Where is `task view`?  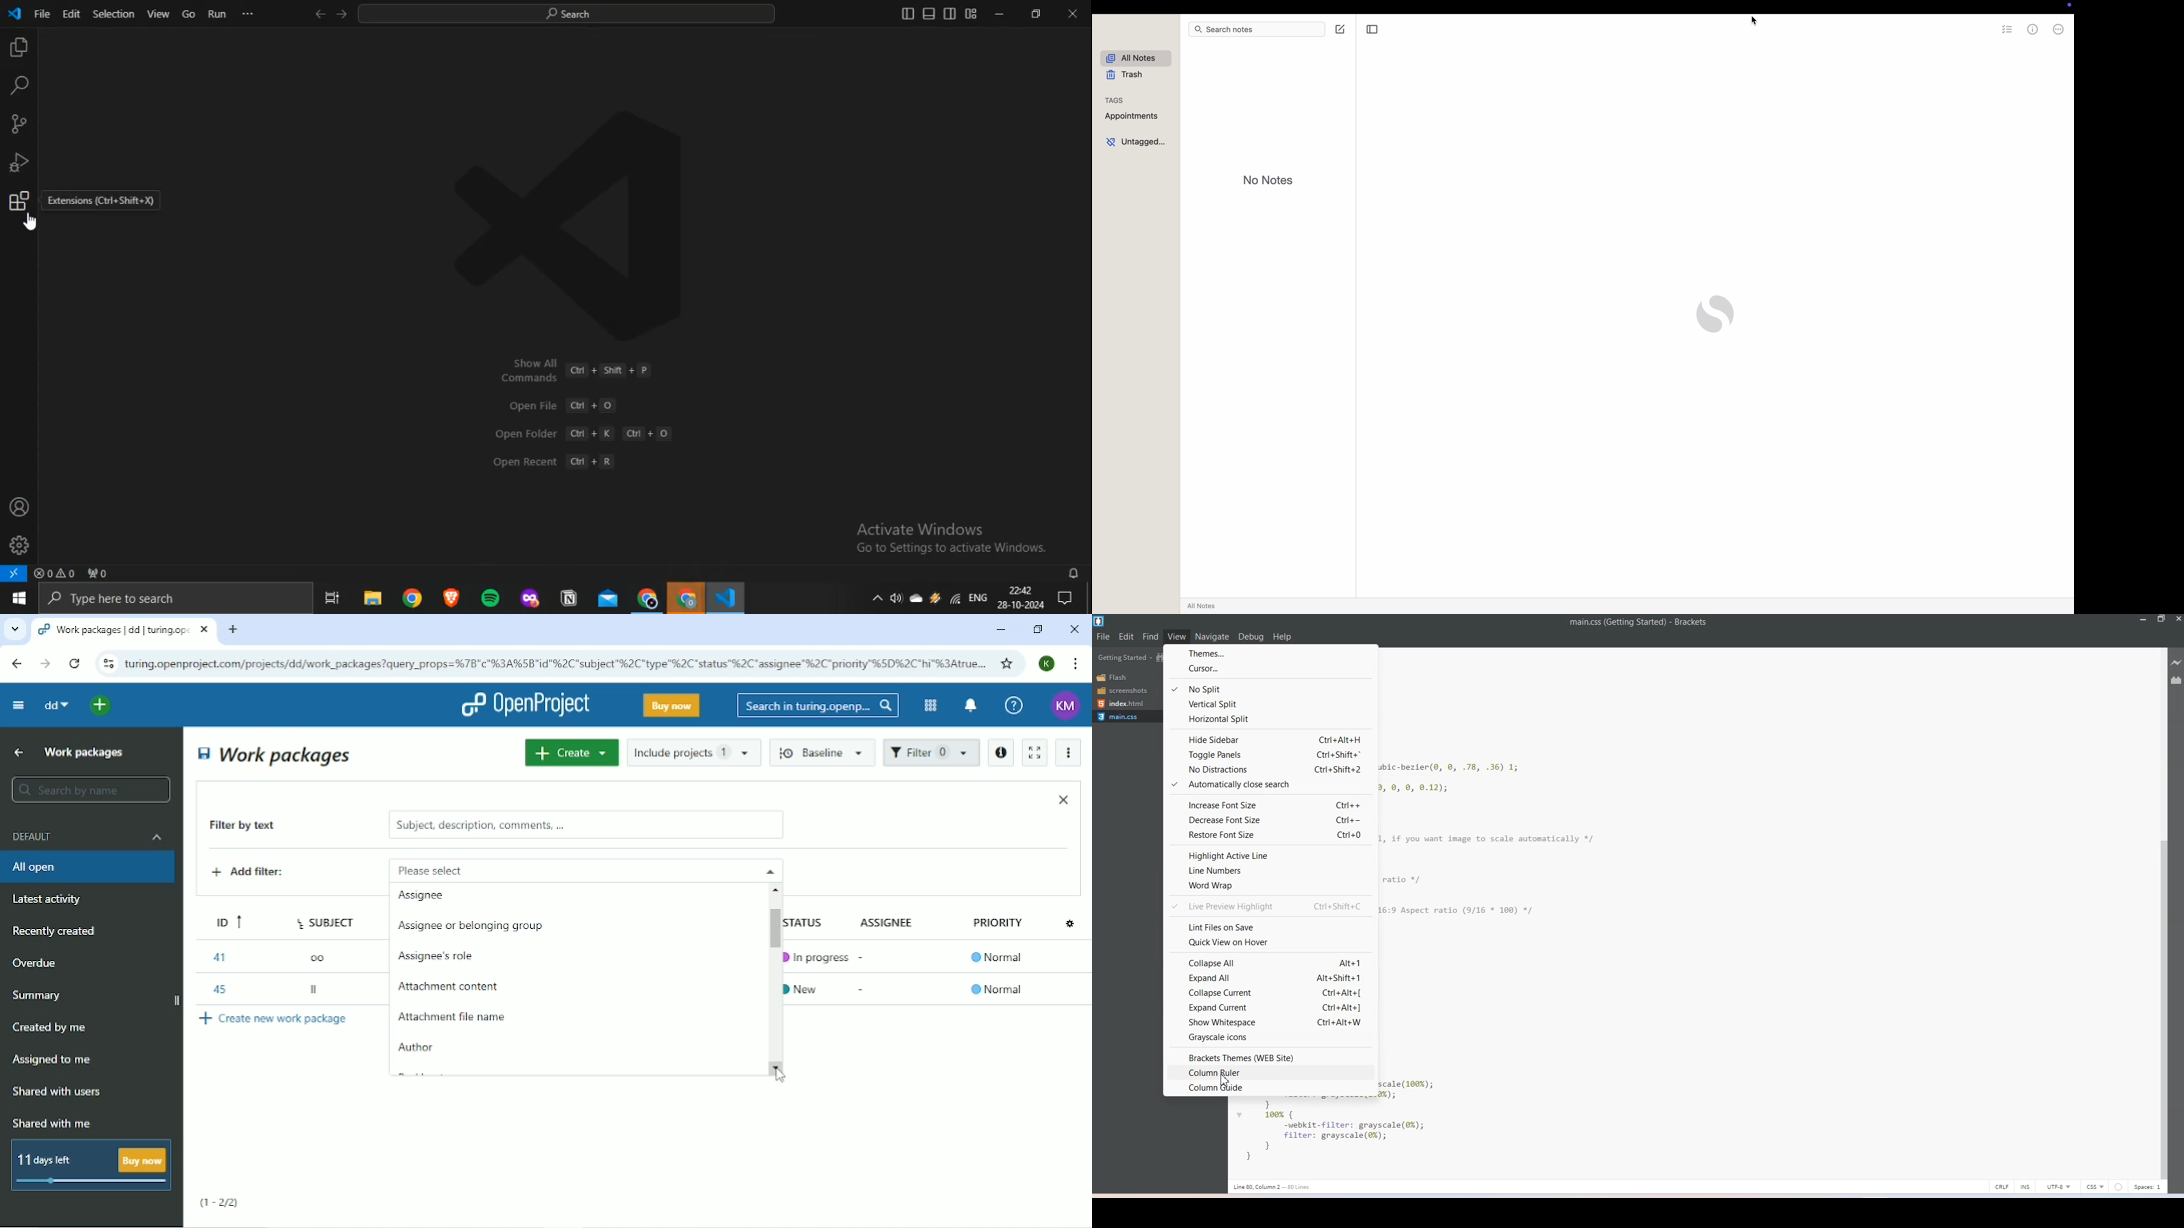
task view is located at coordinates (333, 597).